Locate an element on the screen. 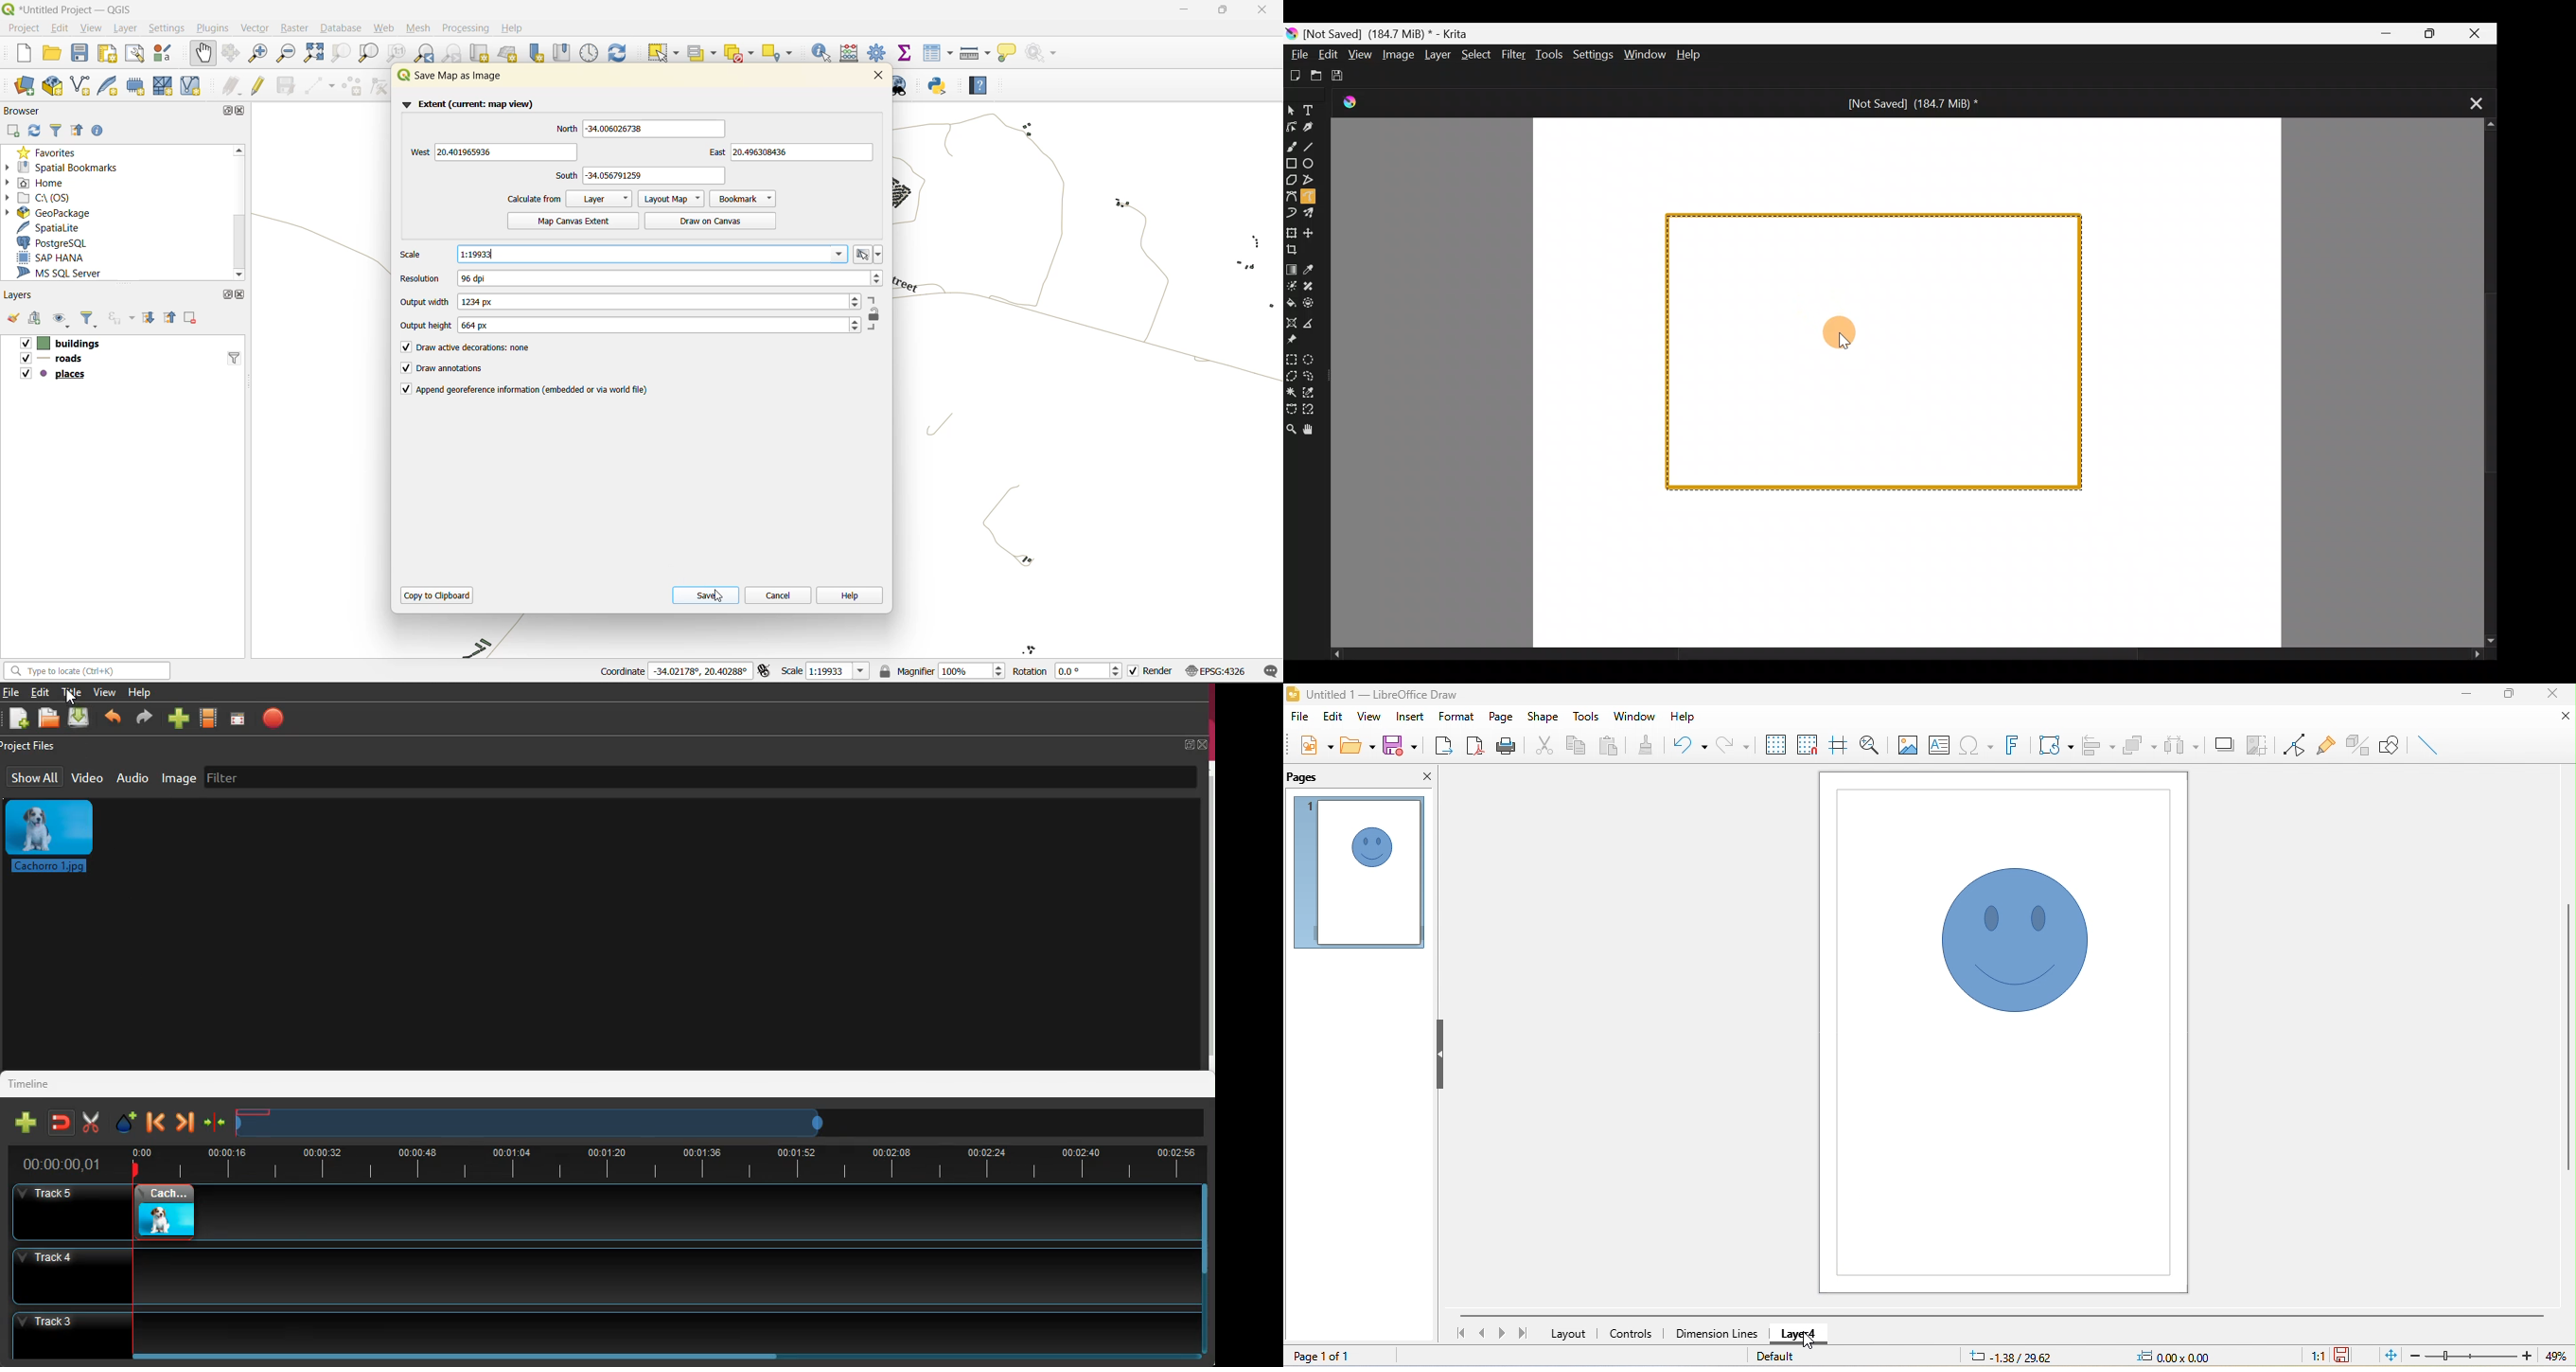 This screenshot has height=1372, width=2576. special character is located at coordinates (1975, 744).